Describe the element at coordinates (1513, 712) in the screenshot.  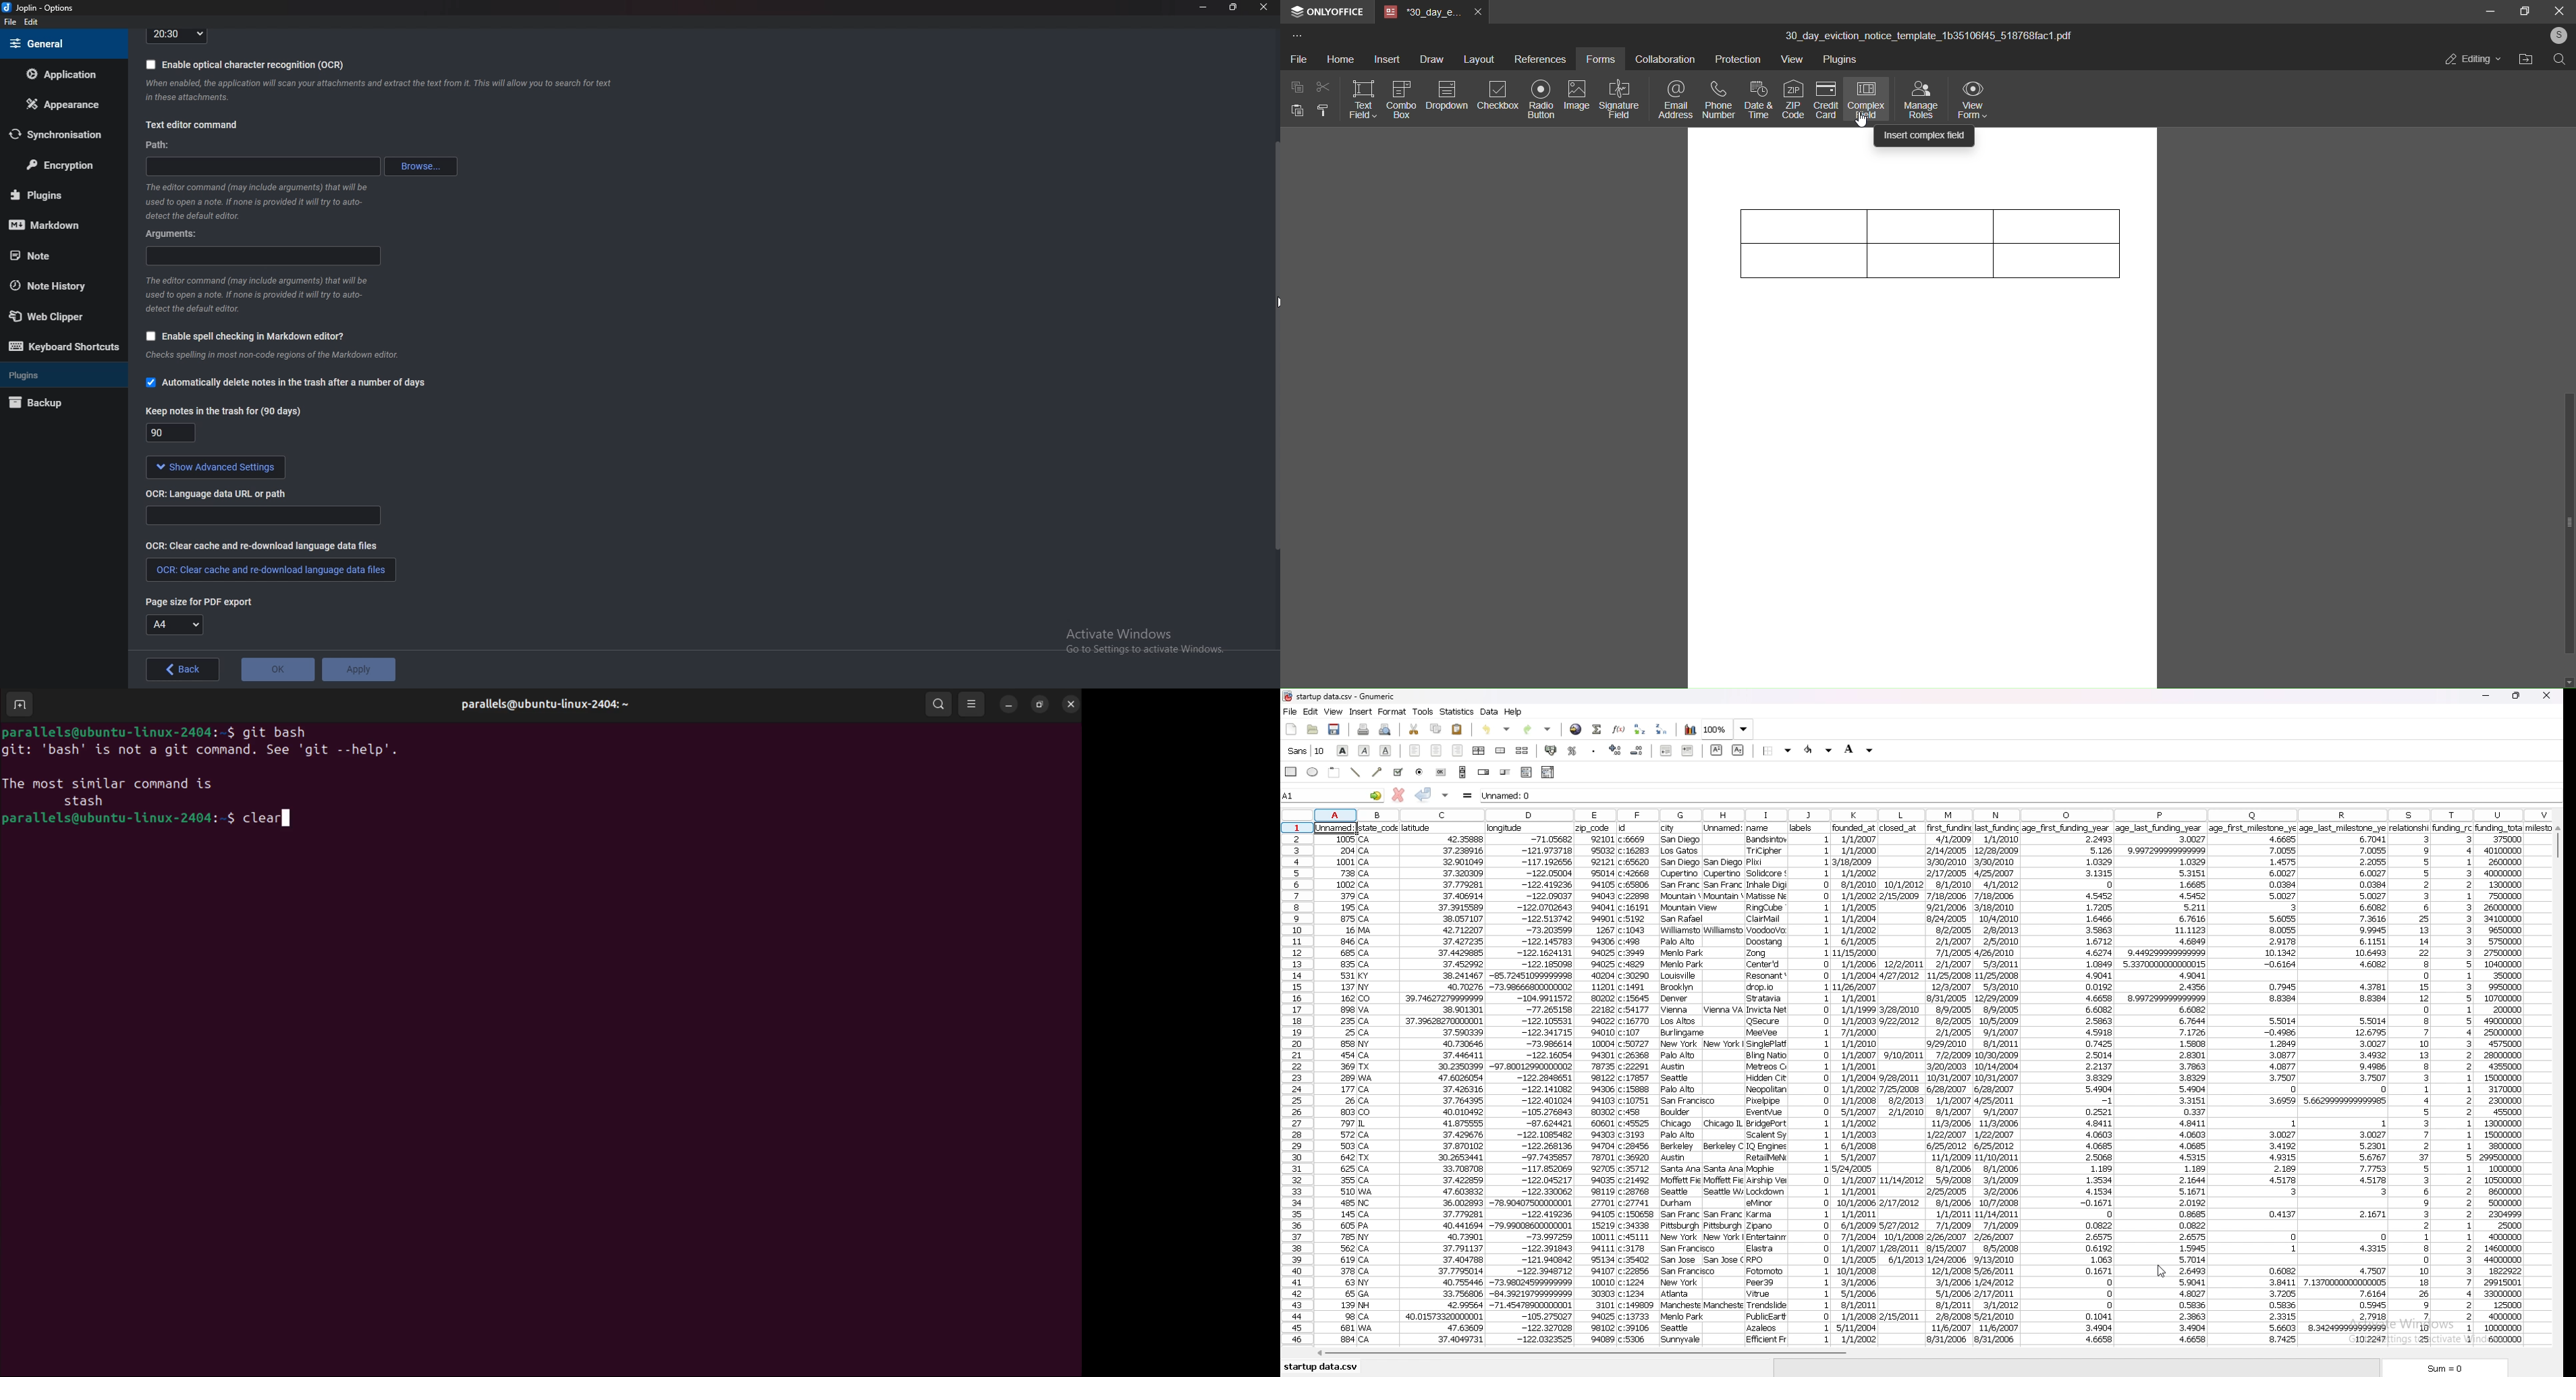
I see `help` at that location.